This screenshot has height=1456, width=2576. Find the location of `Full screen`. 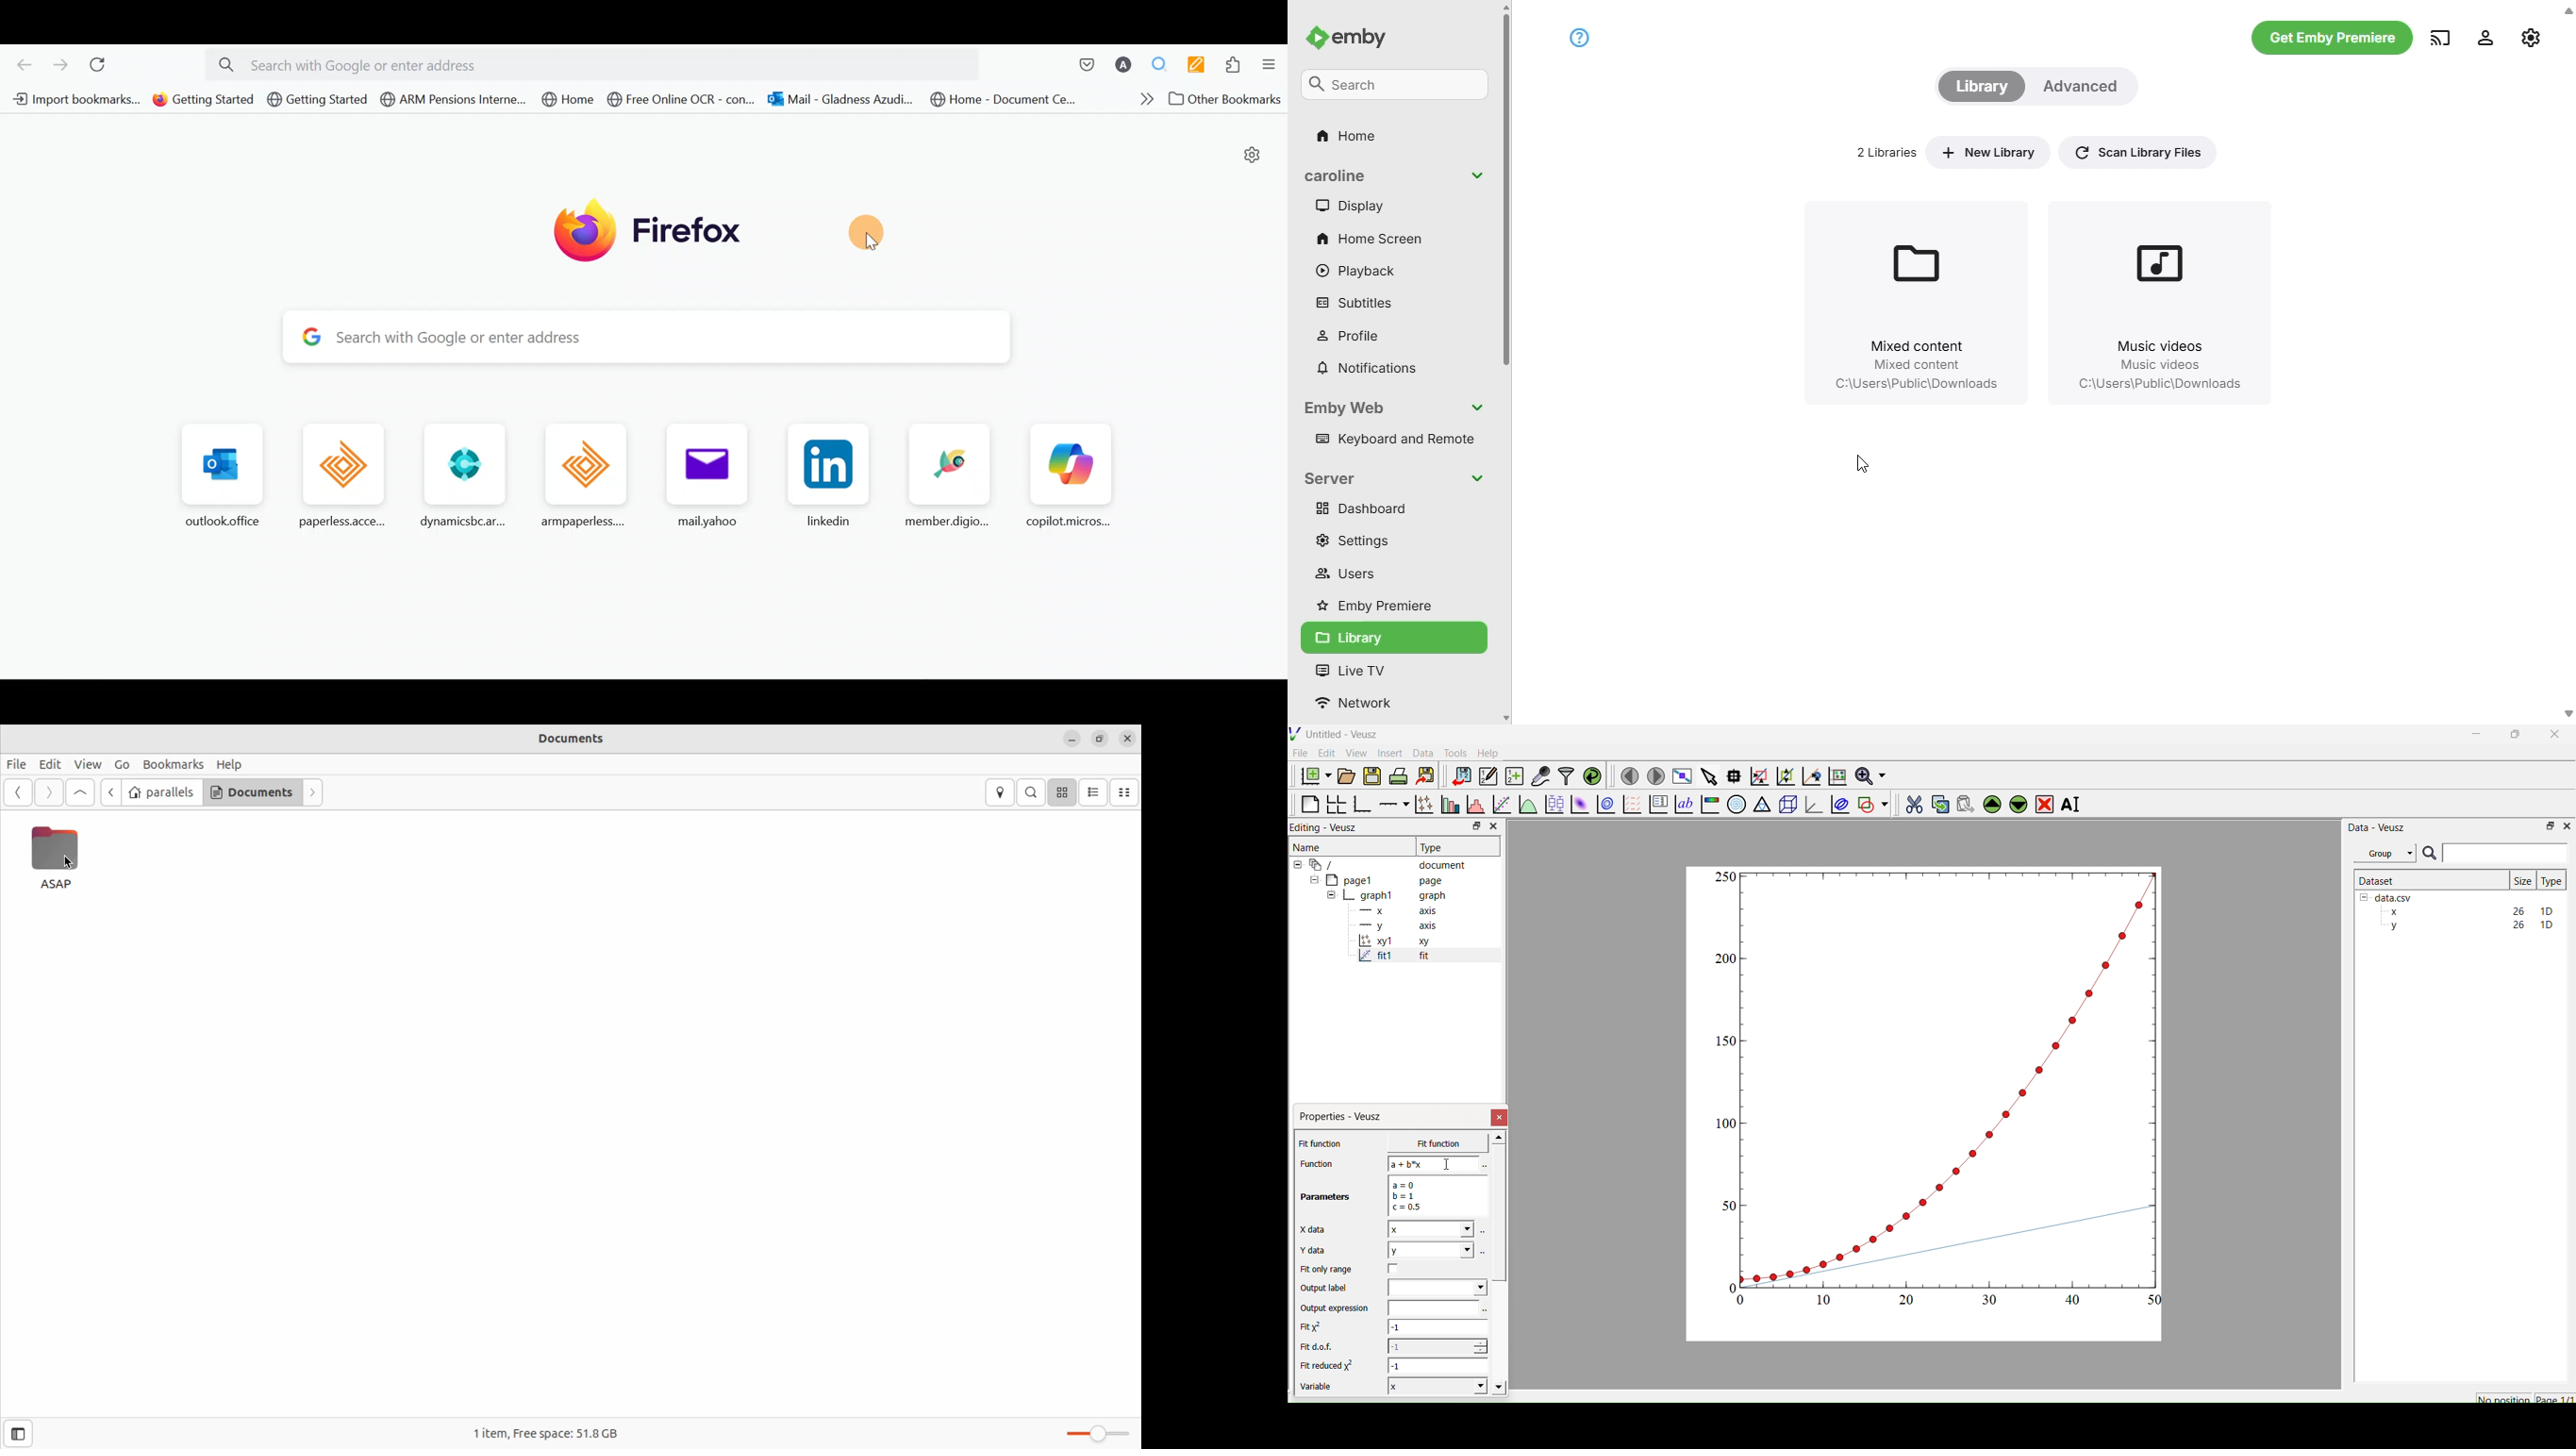

Full screen is located at coordinates (1679, 776).